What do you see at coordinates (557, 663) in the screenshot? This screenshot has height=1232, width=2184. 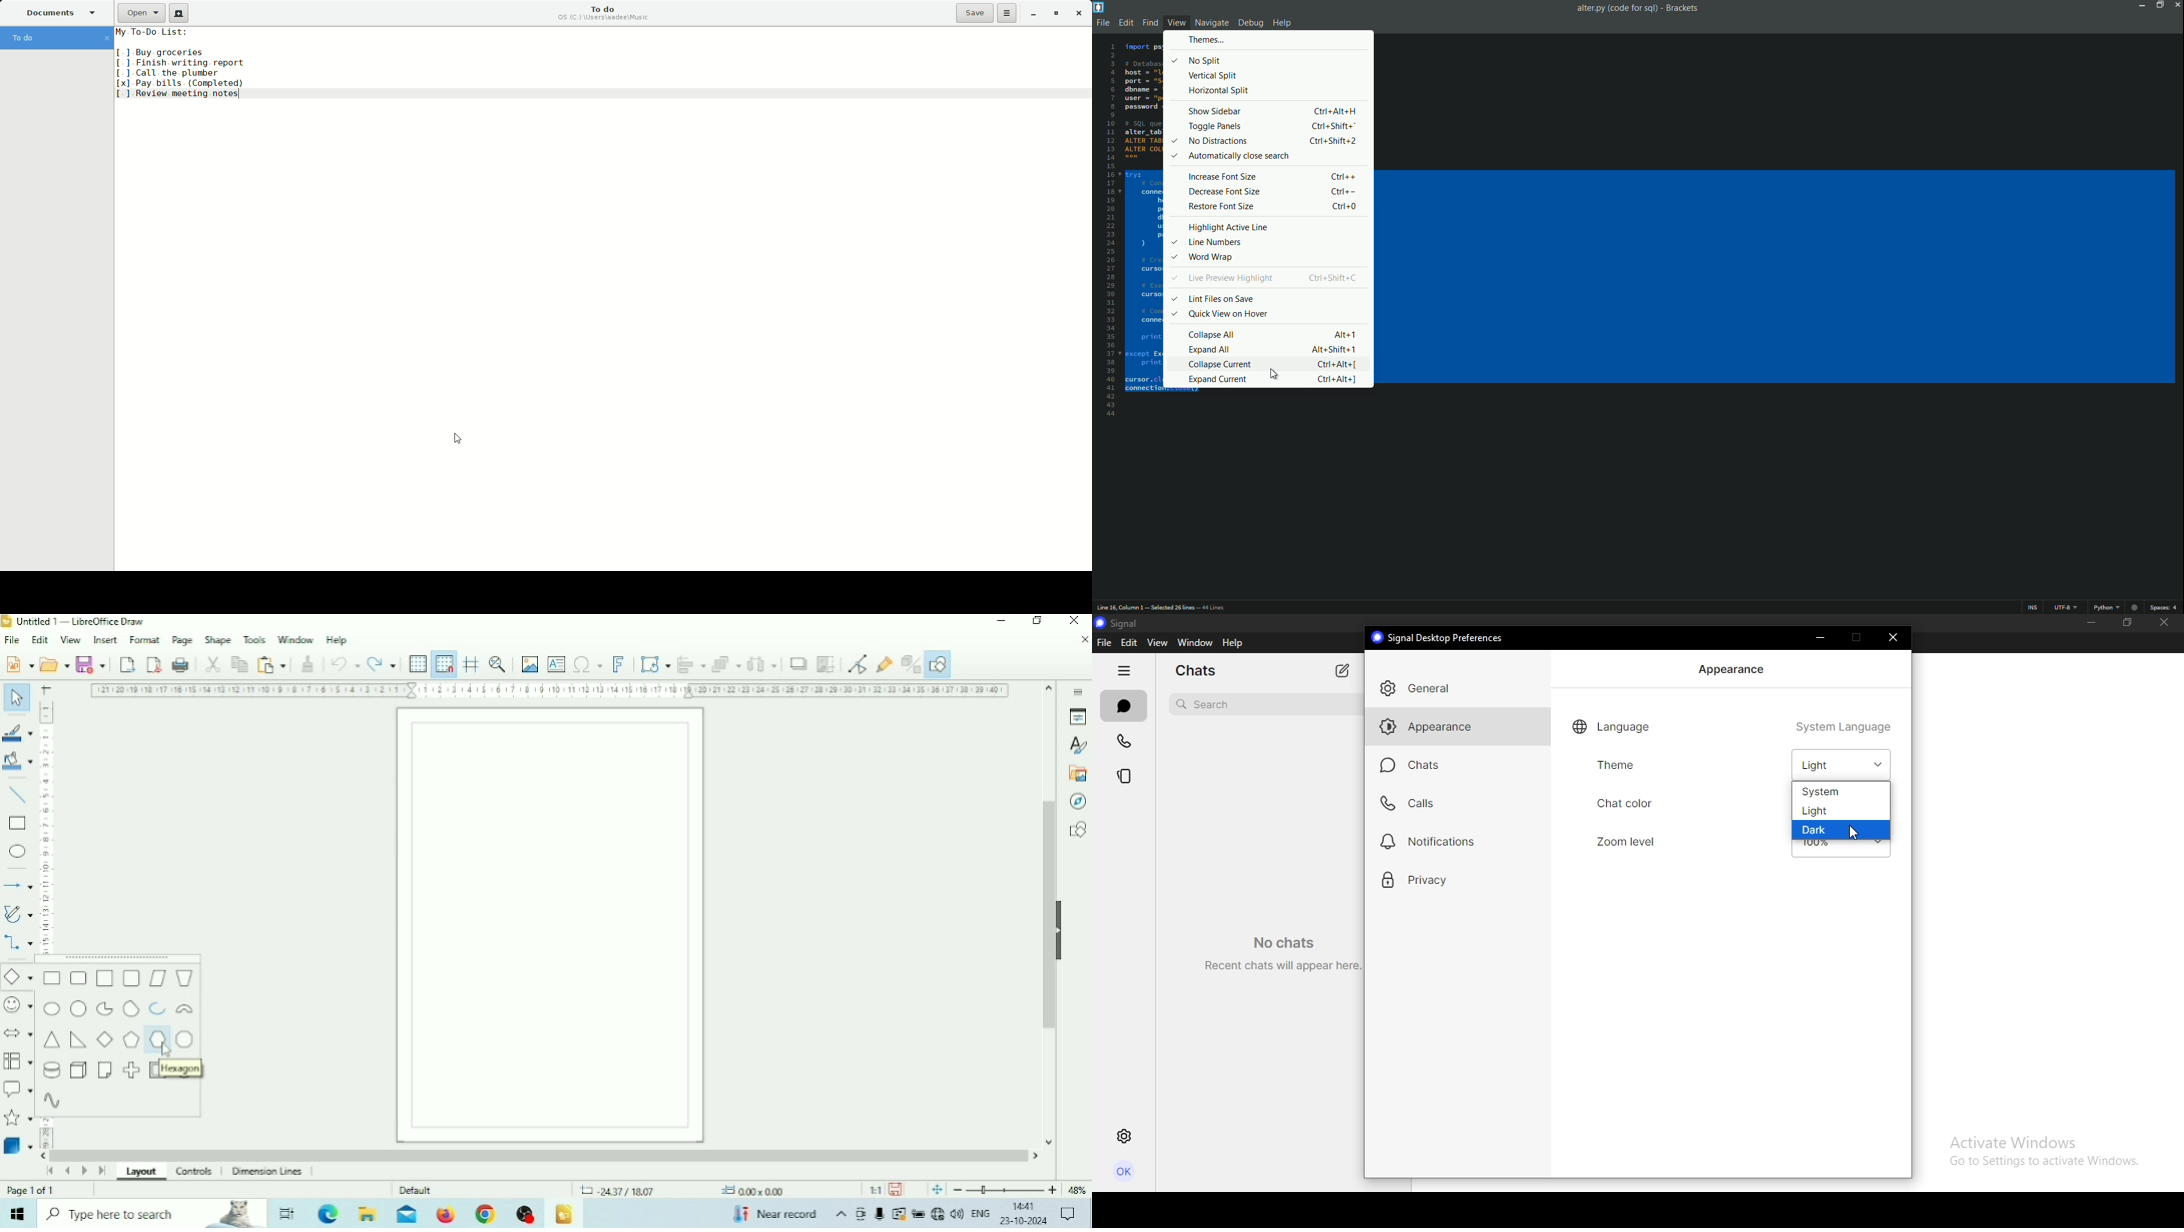 I see `Insert Text Box` at bounding box center [557, 663].